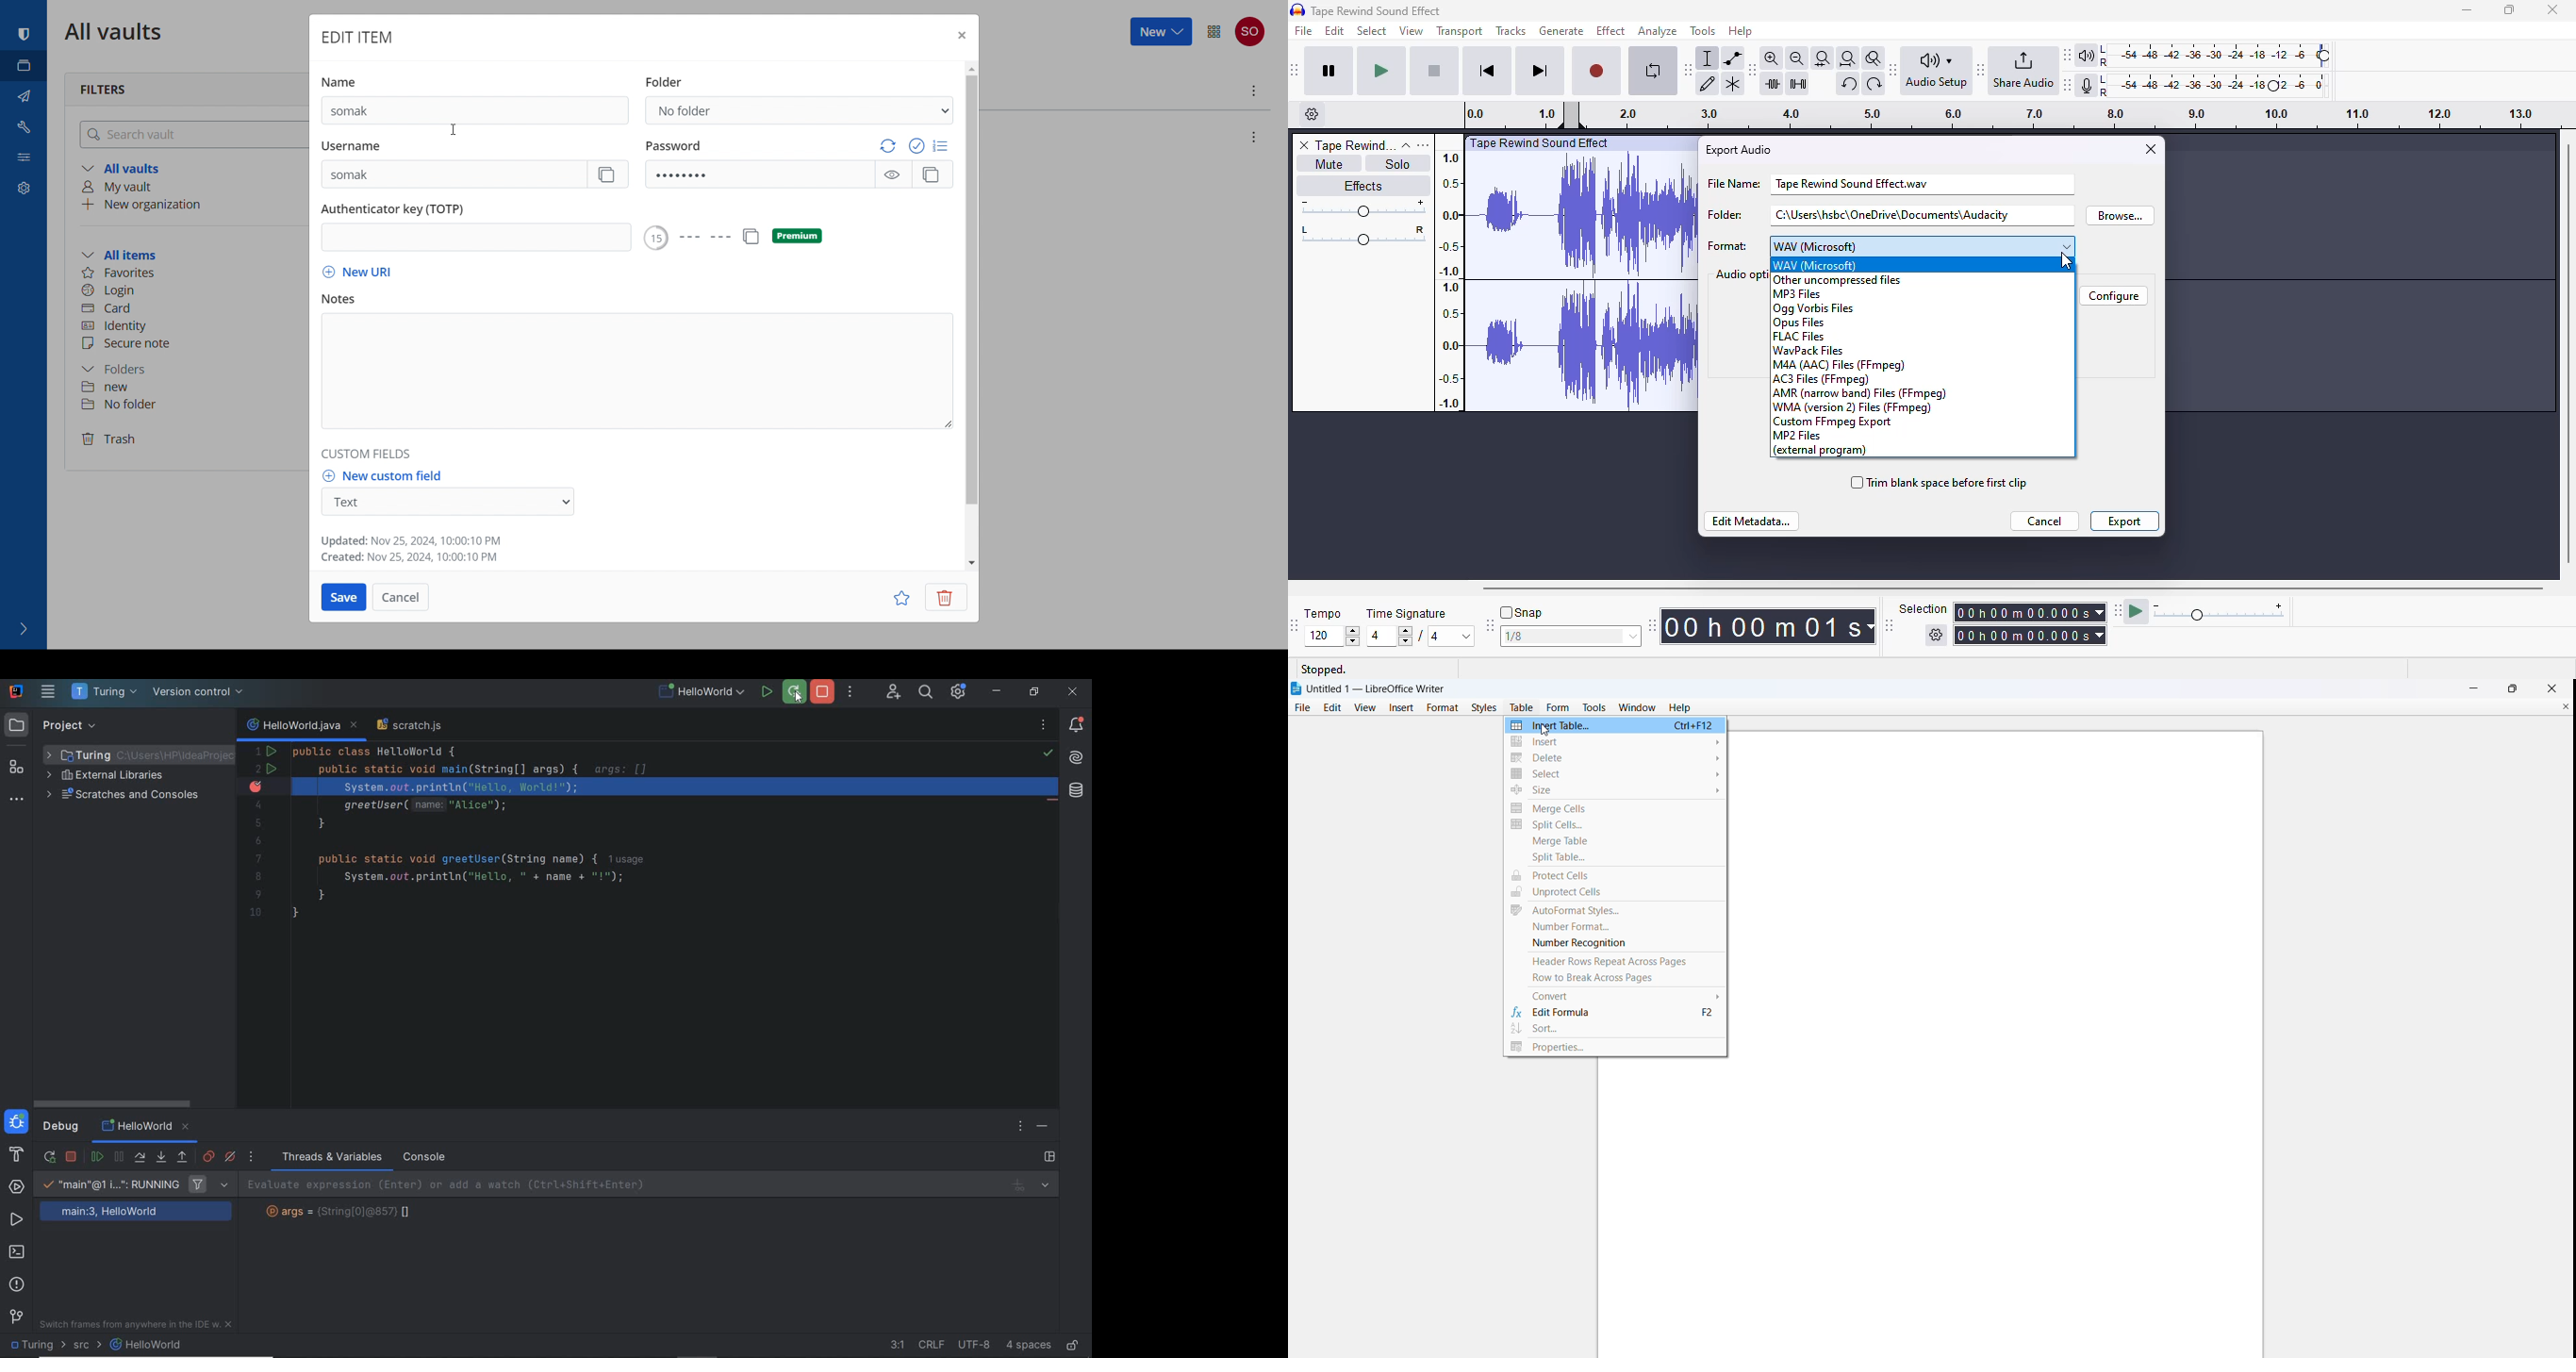  Describe the element at coordinates (138, 753) in the screenshot. I see `project folder` at that location.